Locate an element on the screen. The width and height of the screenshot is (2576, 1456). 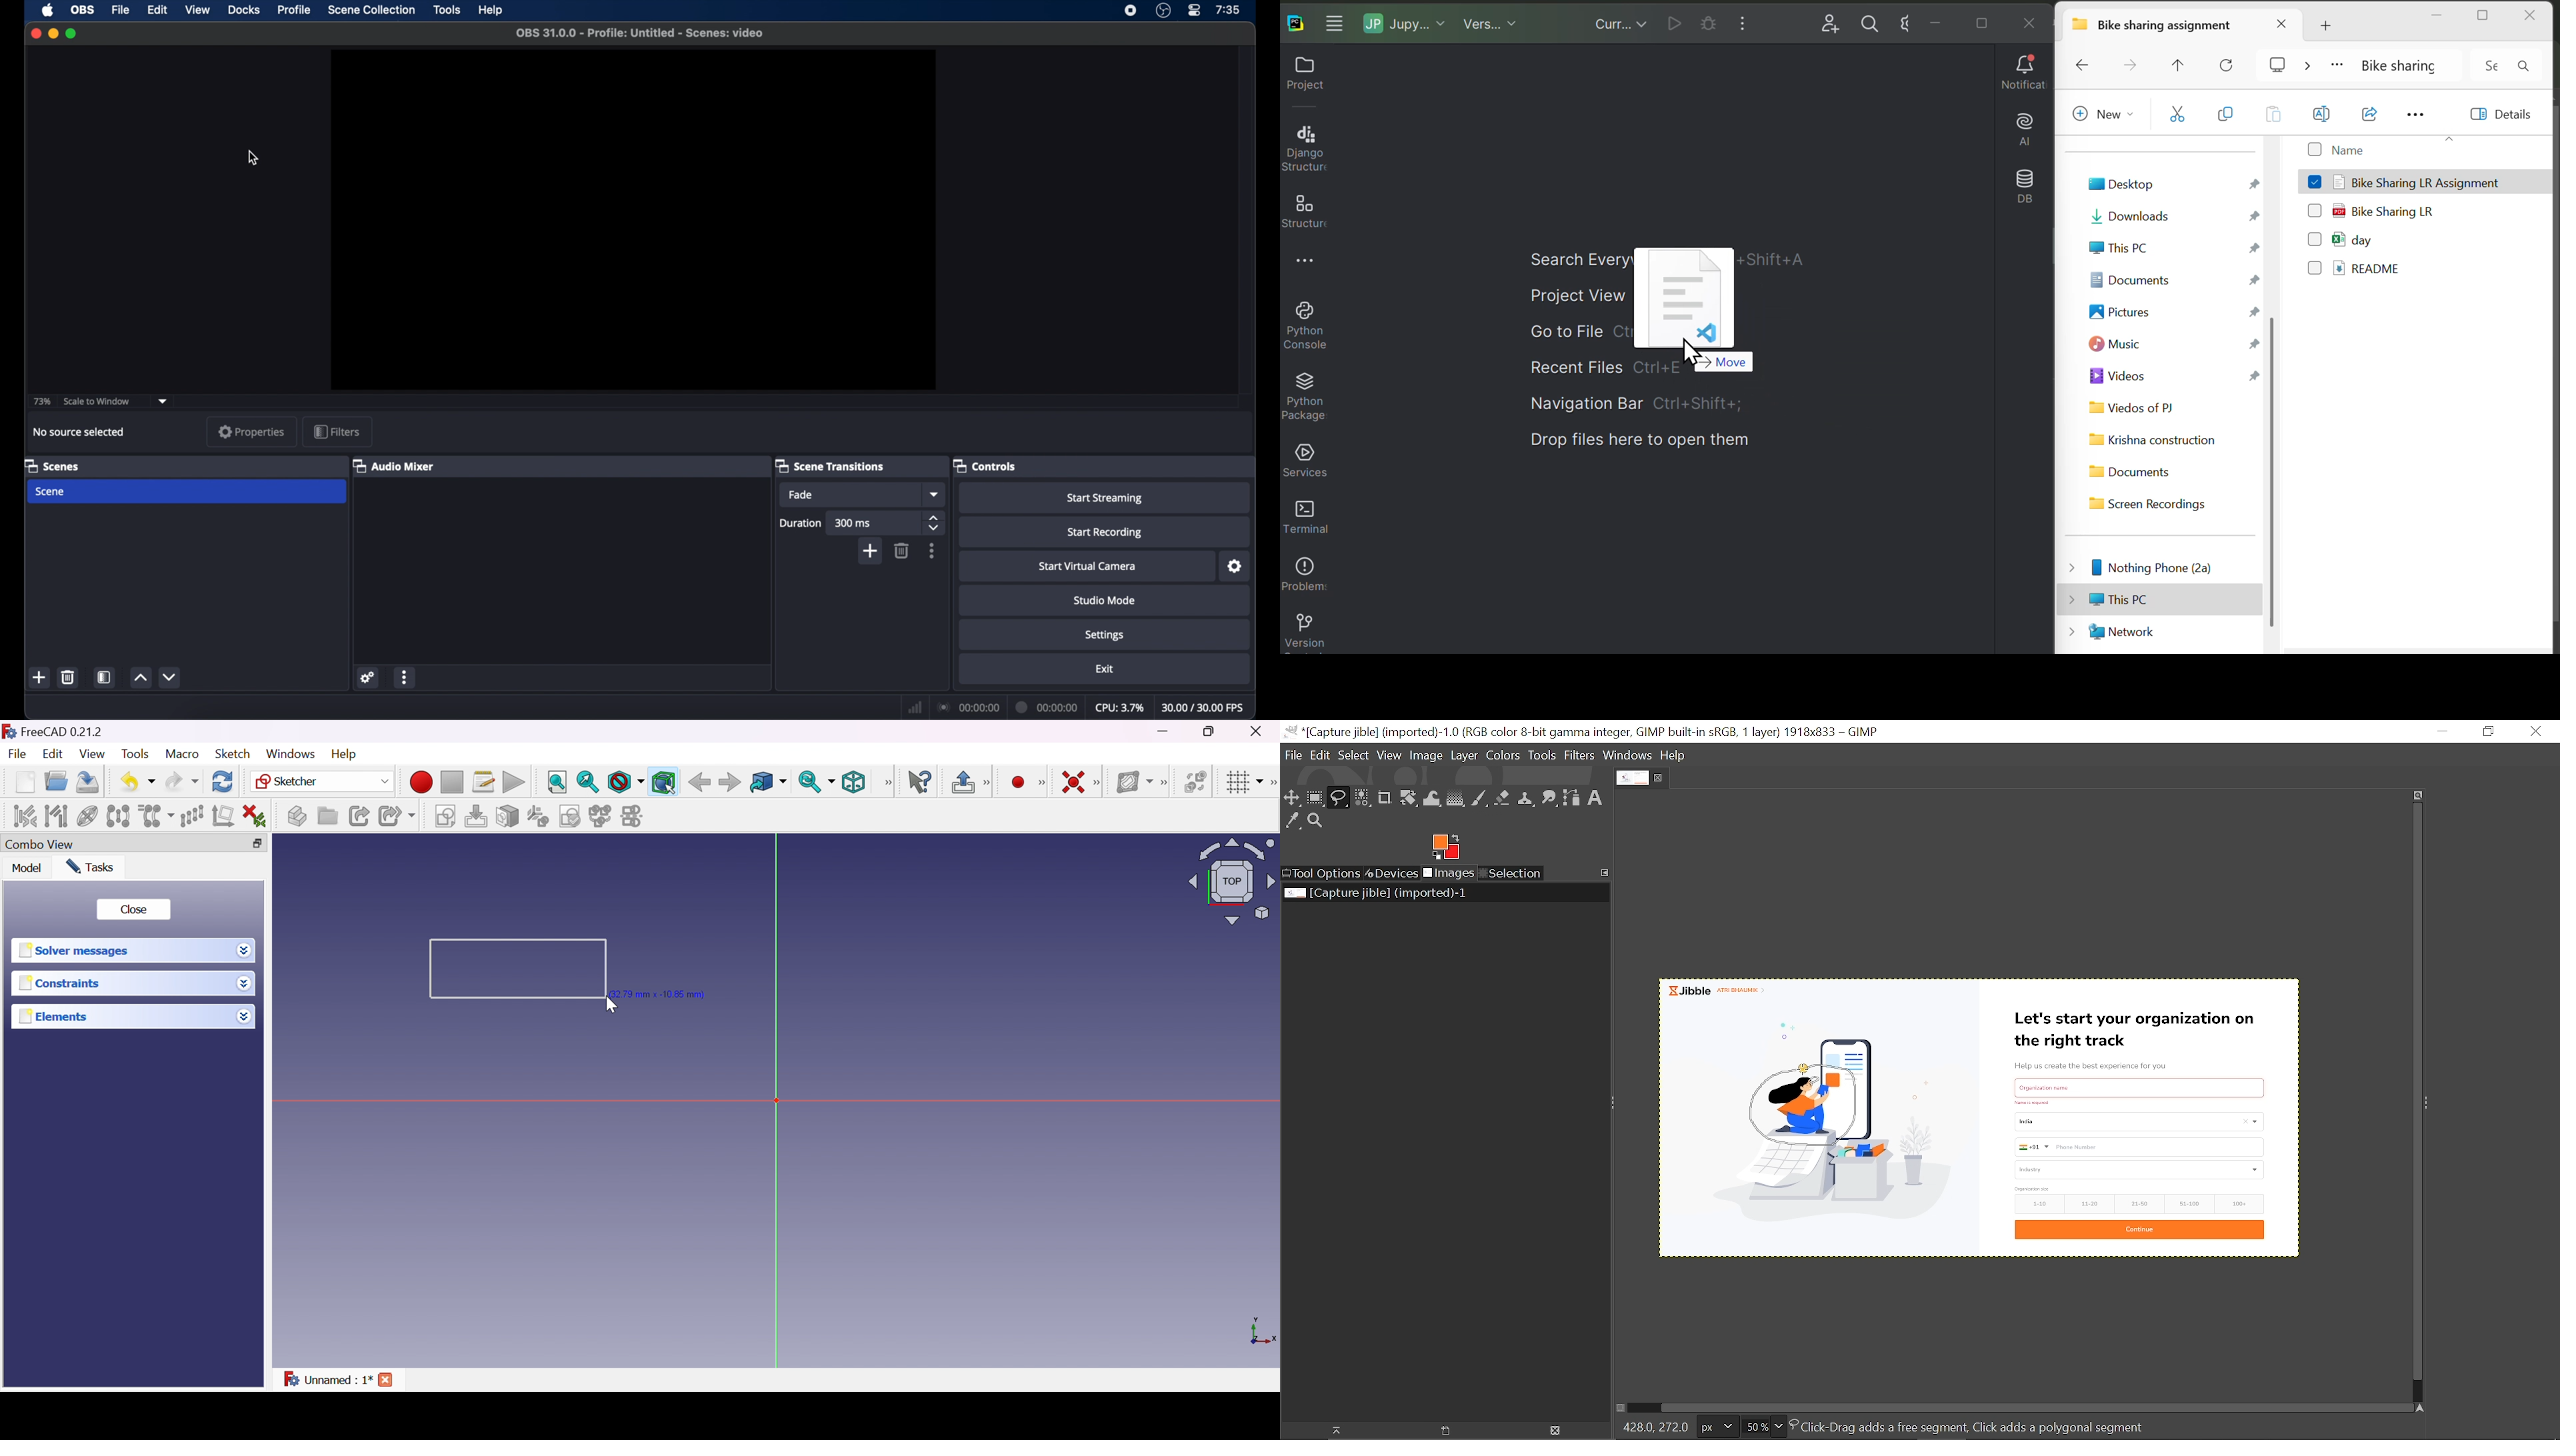
Fit selection is located at coordinates (587, 782).